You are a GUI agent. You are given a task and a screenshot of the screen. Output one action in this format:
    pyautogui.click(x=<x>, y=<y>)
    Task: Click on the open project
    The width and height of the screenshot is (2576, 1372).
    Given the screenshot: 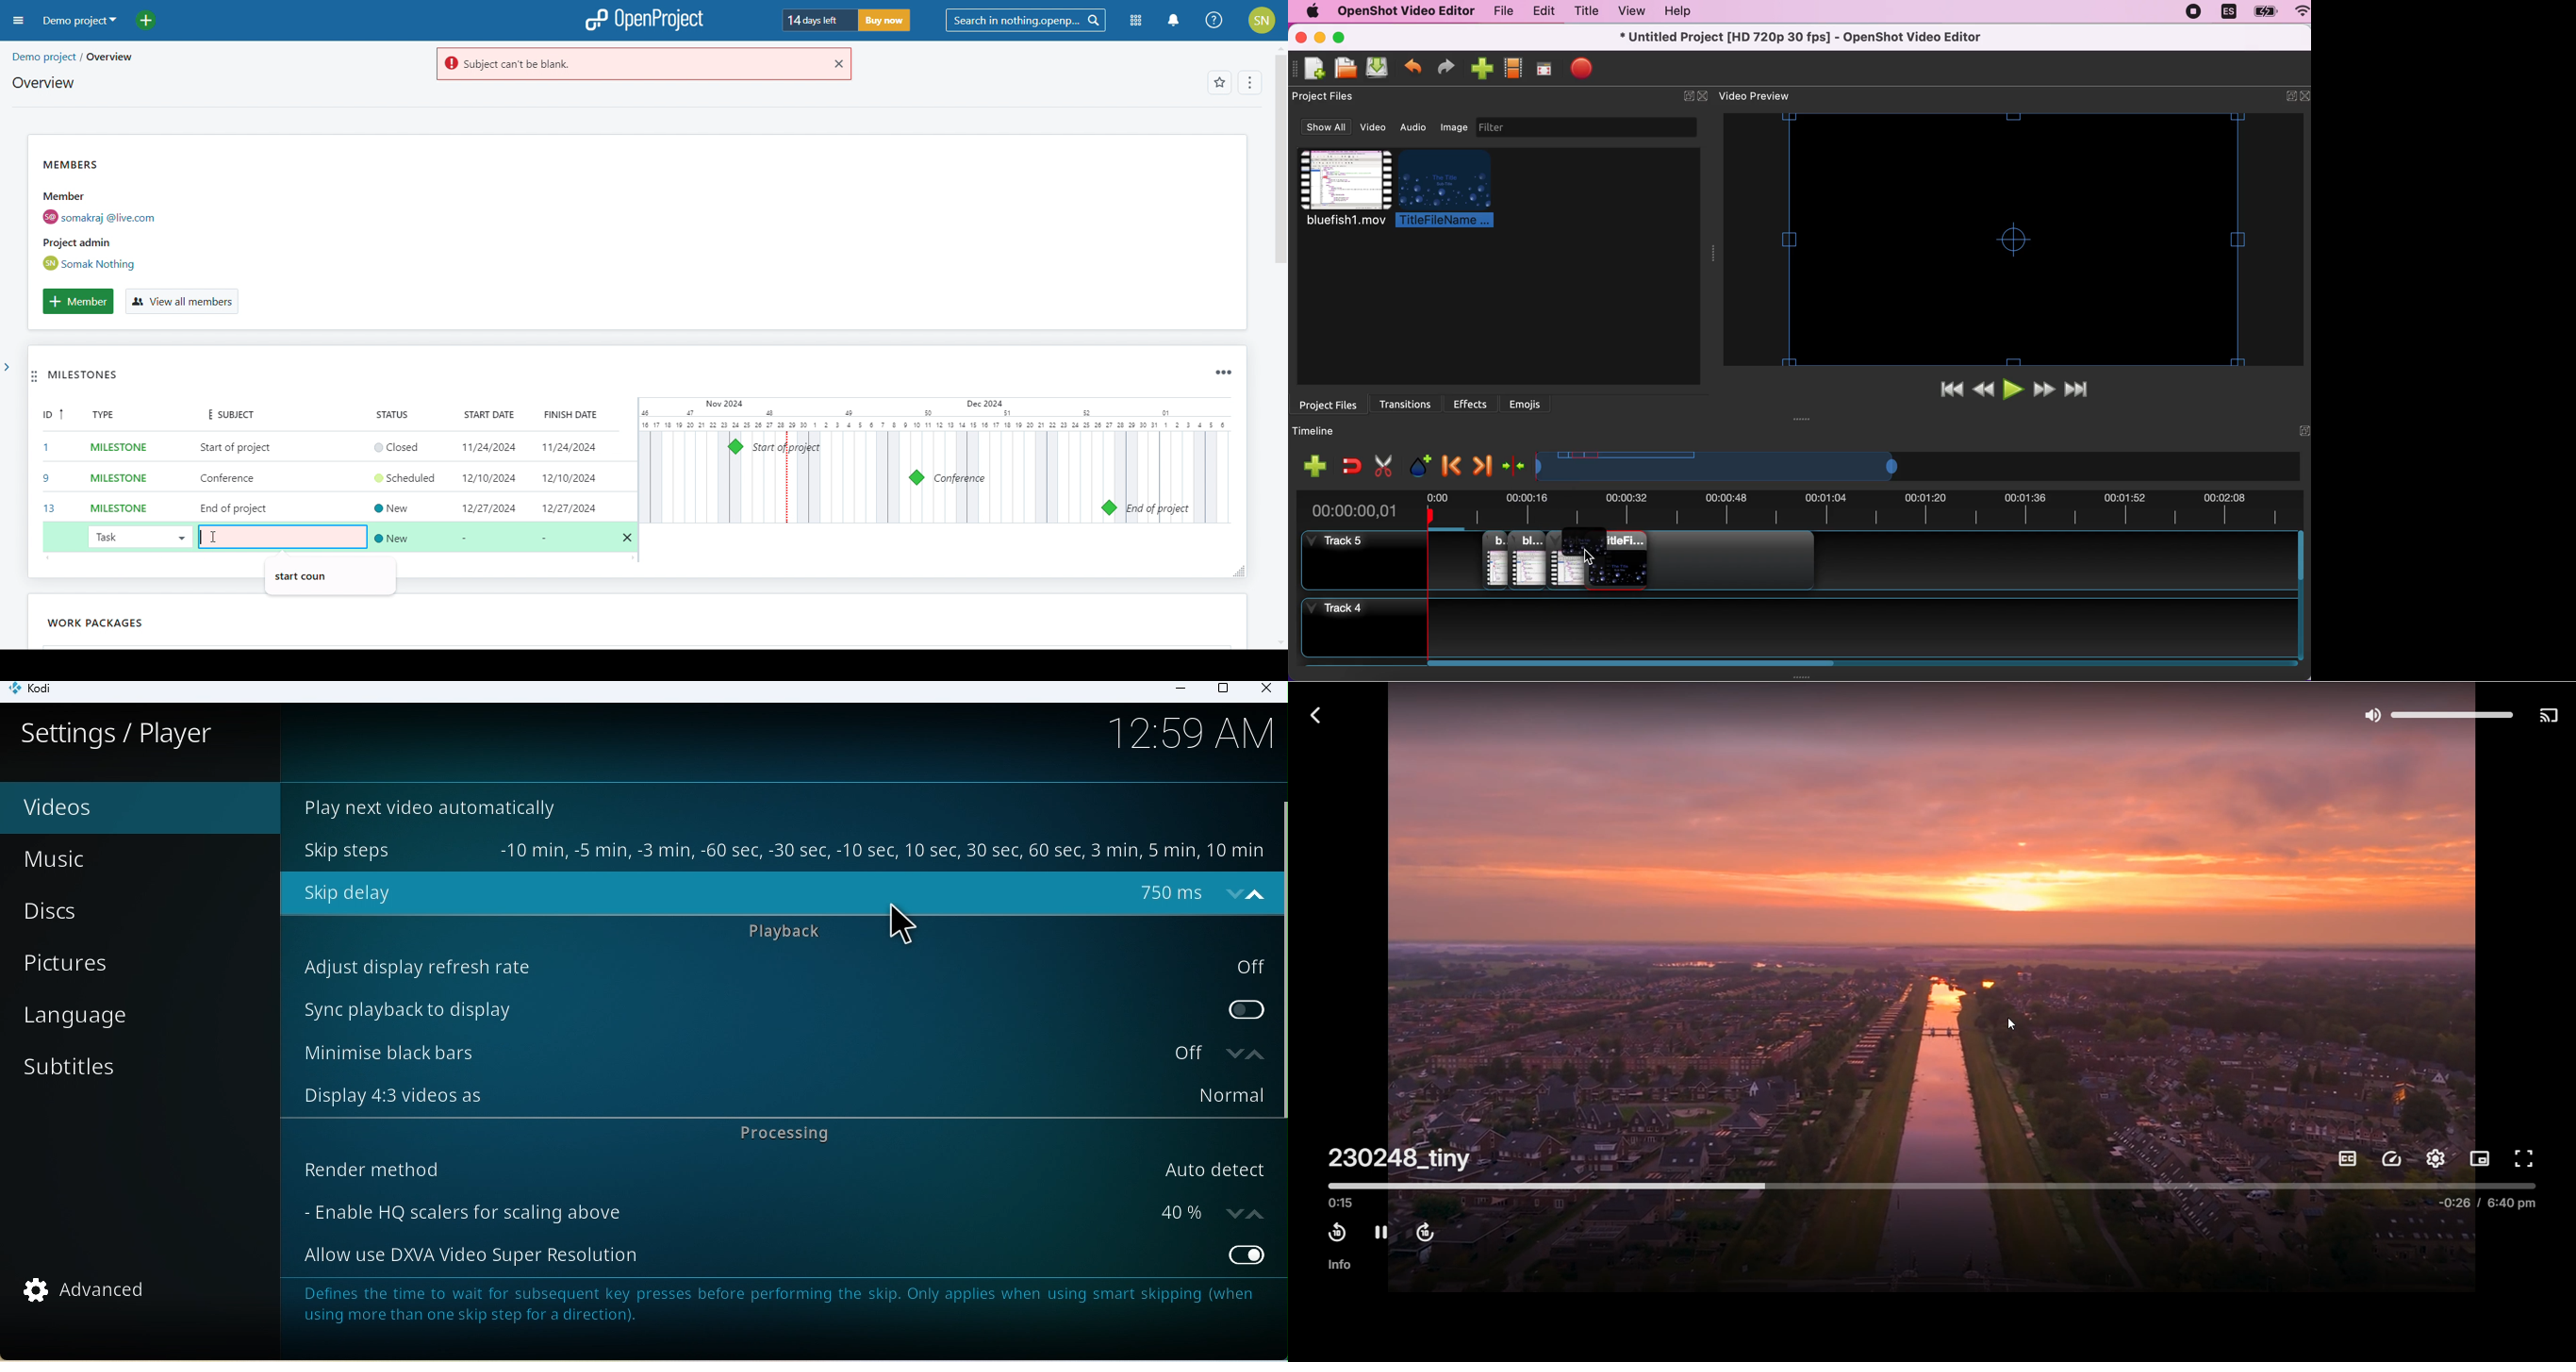 What is the action you would take?
    pyautogui.click(x=1344, y=68)
    